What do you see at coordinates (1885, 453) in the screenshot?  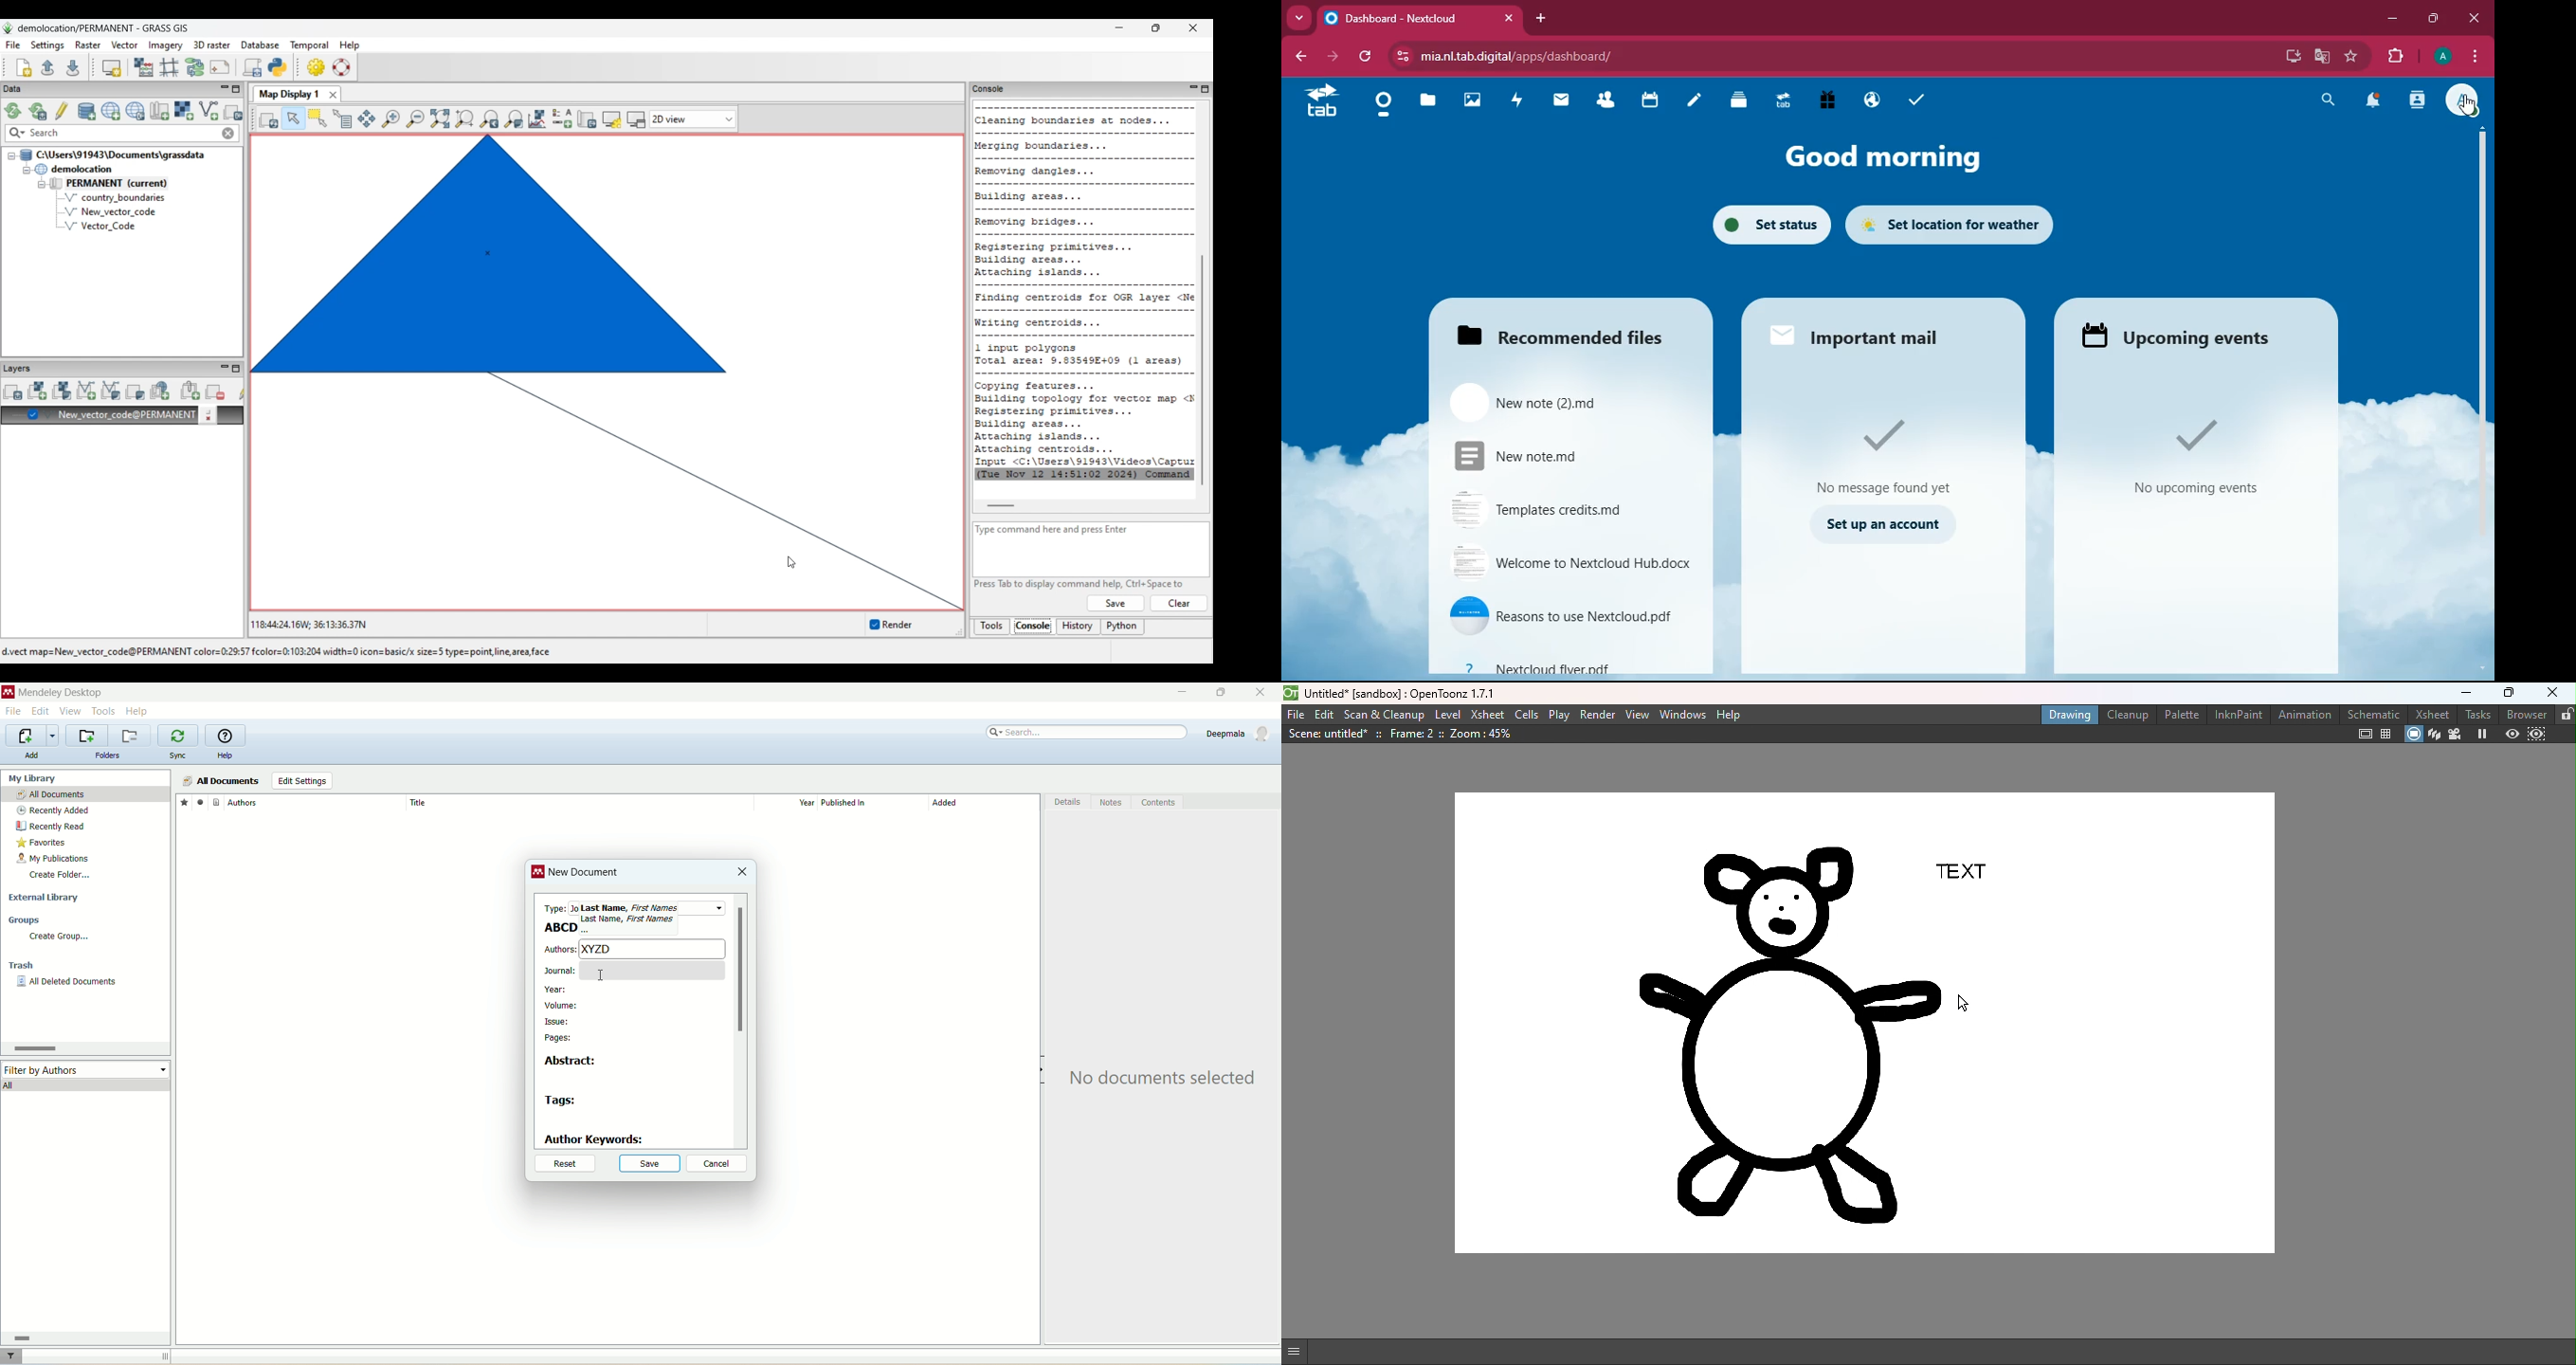 I see `message` at bounding box center [1885, 453].